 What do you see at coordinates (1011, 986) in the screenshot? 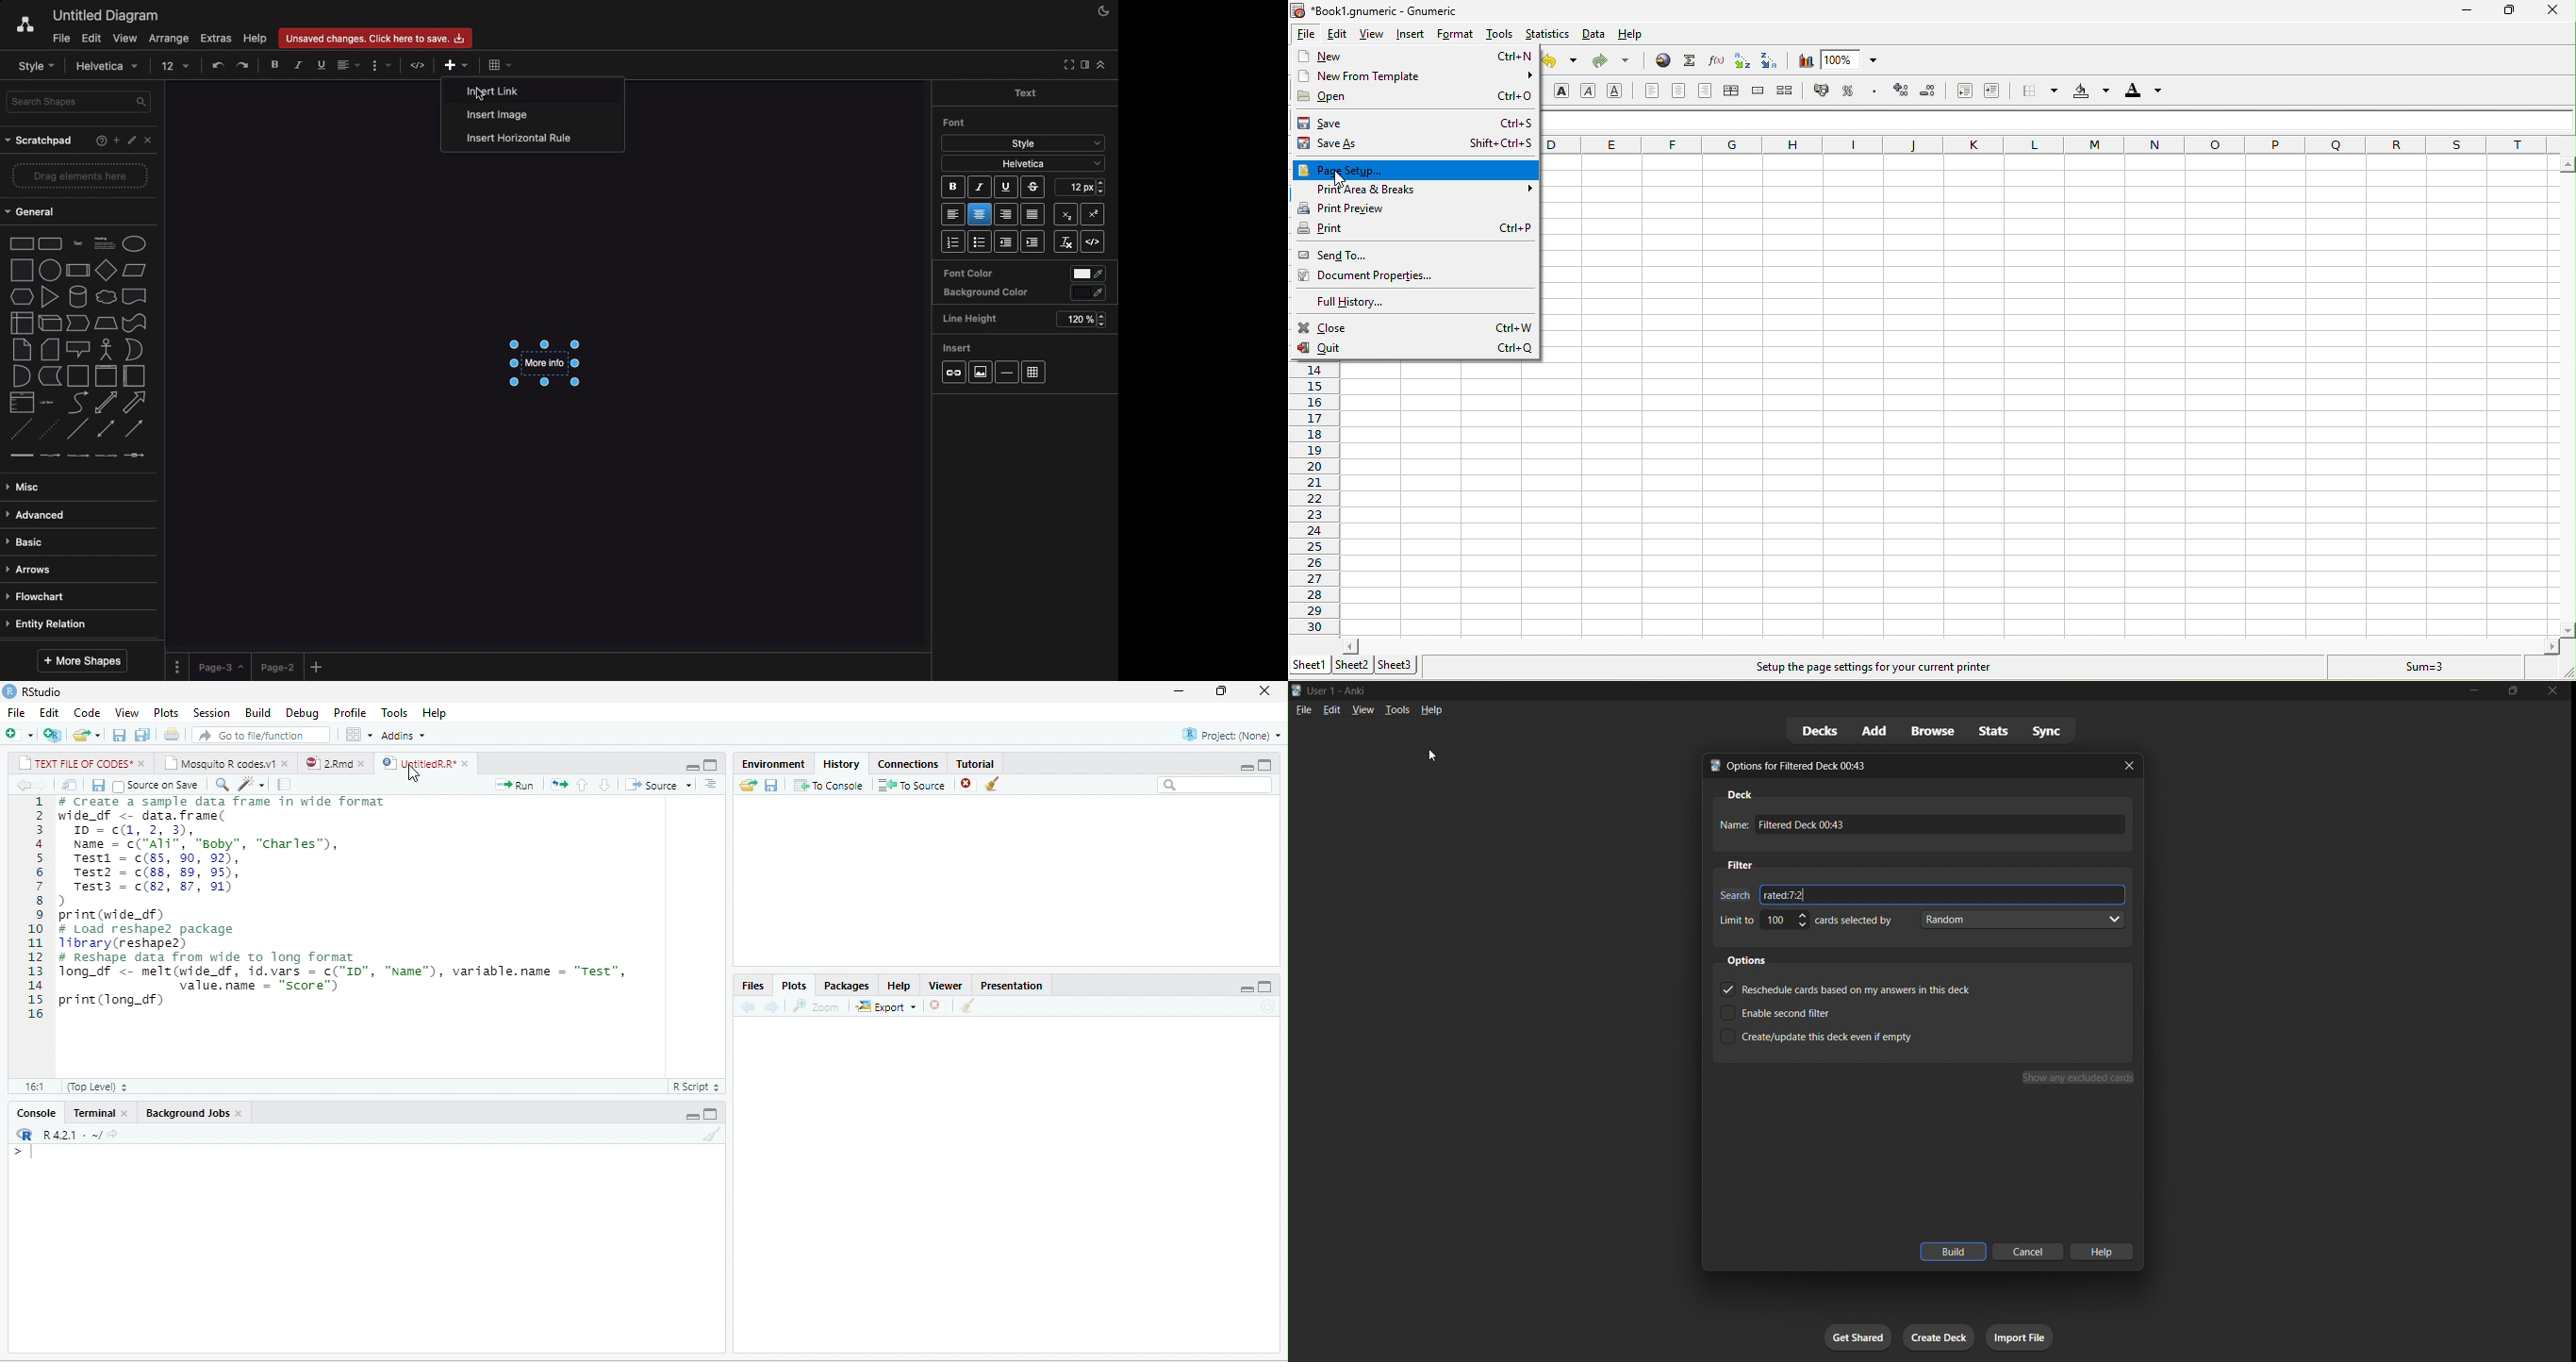
I see `Presentation` at bounding box center [1011, 986].